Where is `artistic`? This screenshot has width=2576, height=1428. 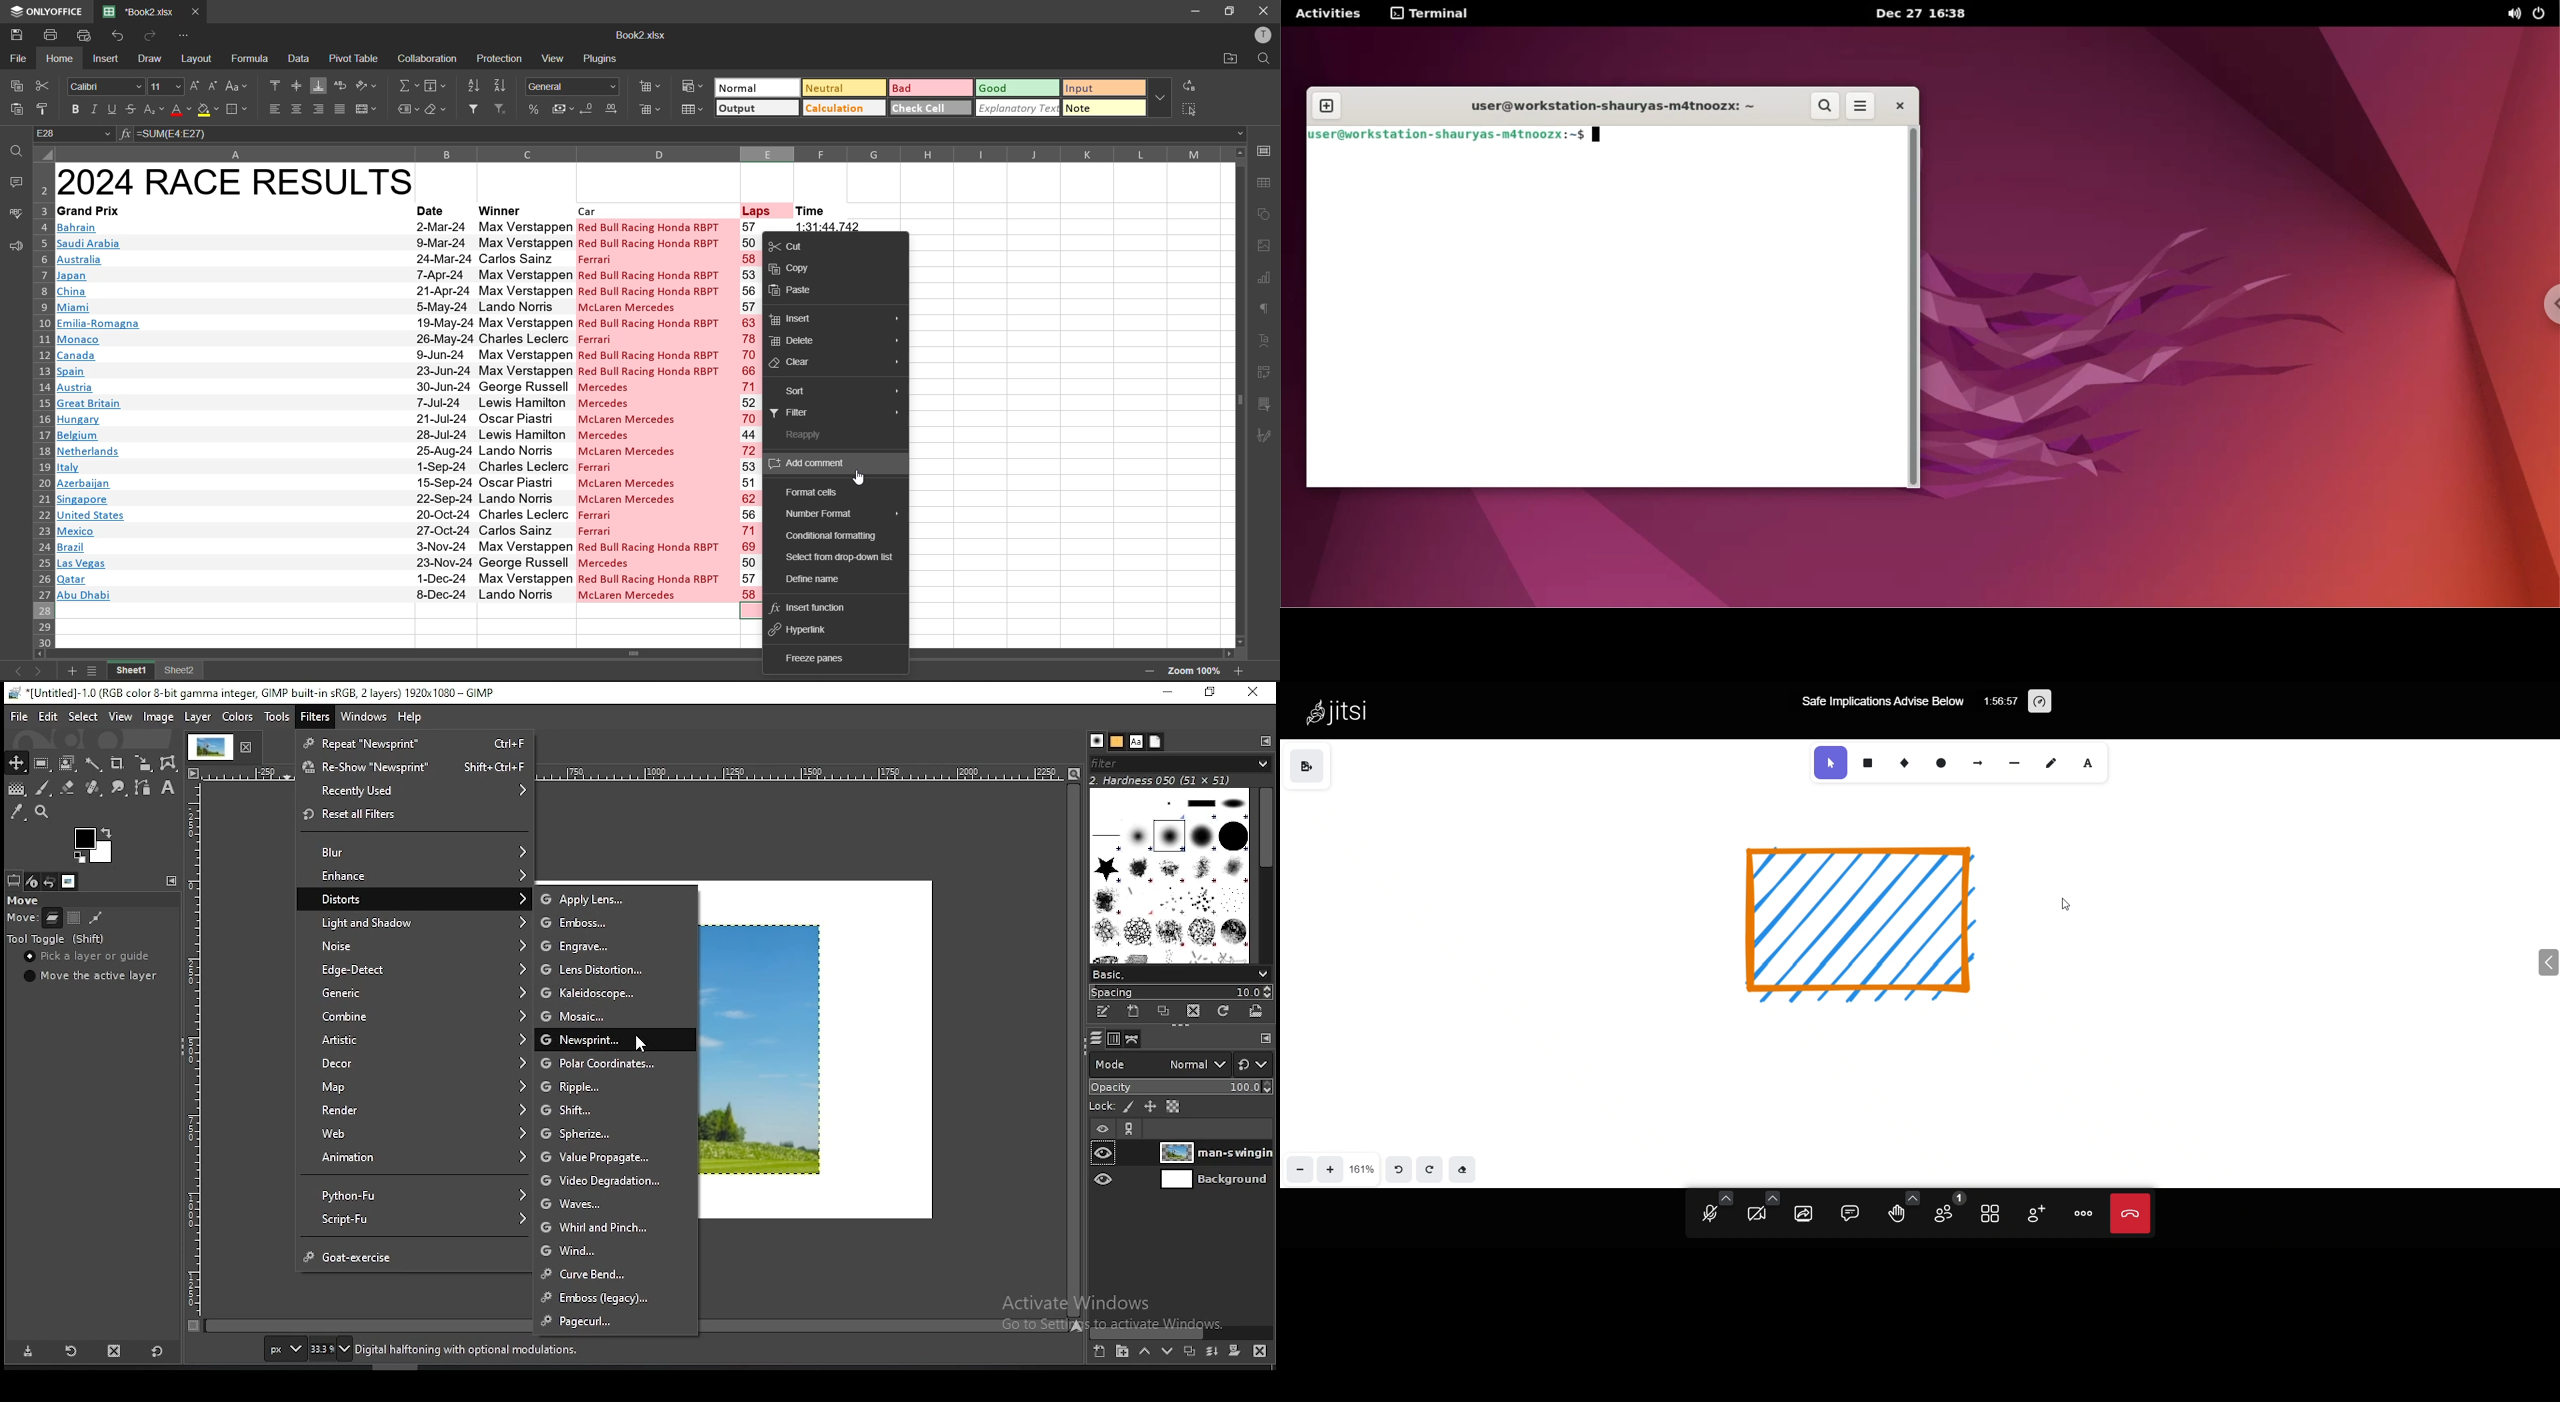 artistic is located at coordinates (415, 1042).